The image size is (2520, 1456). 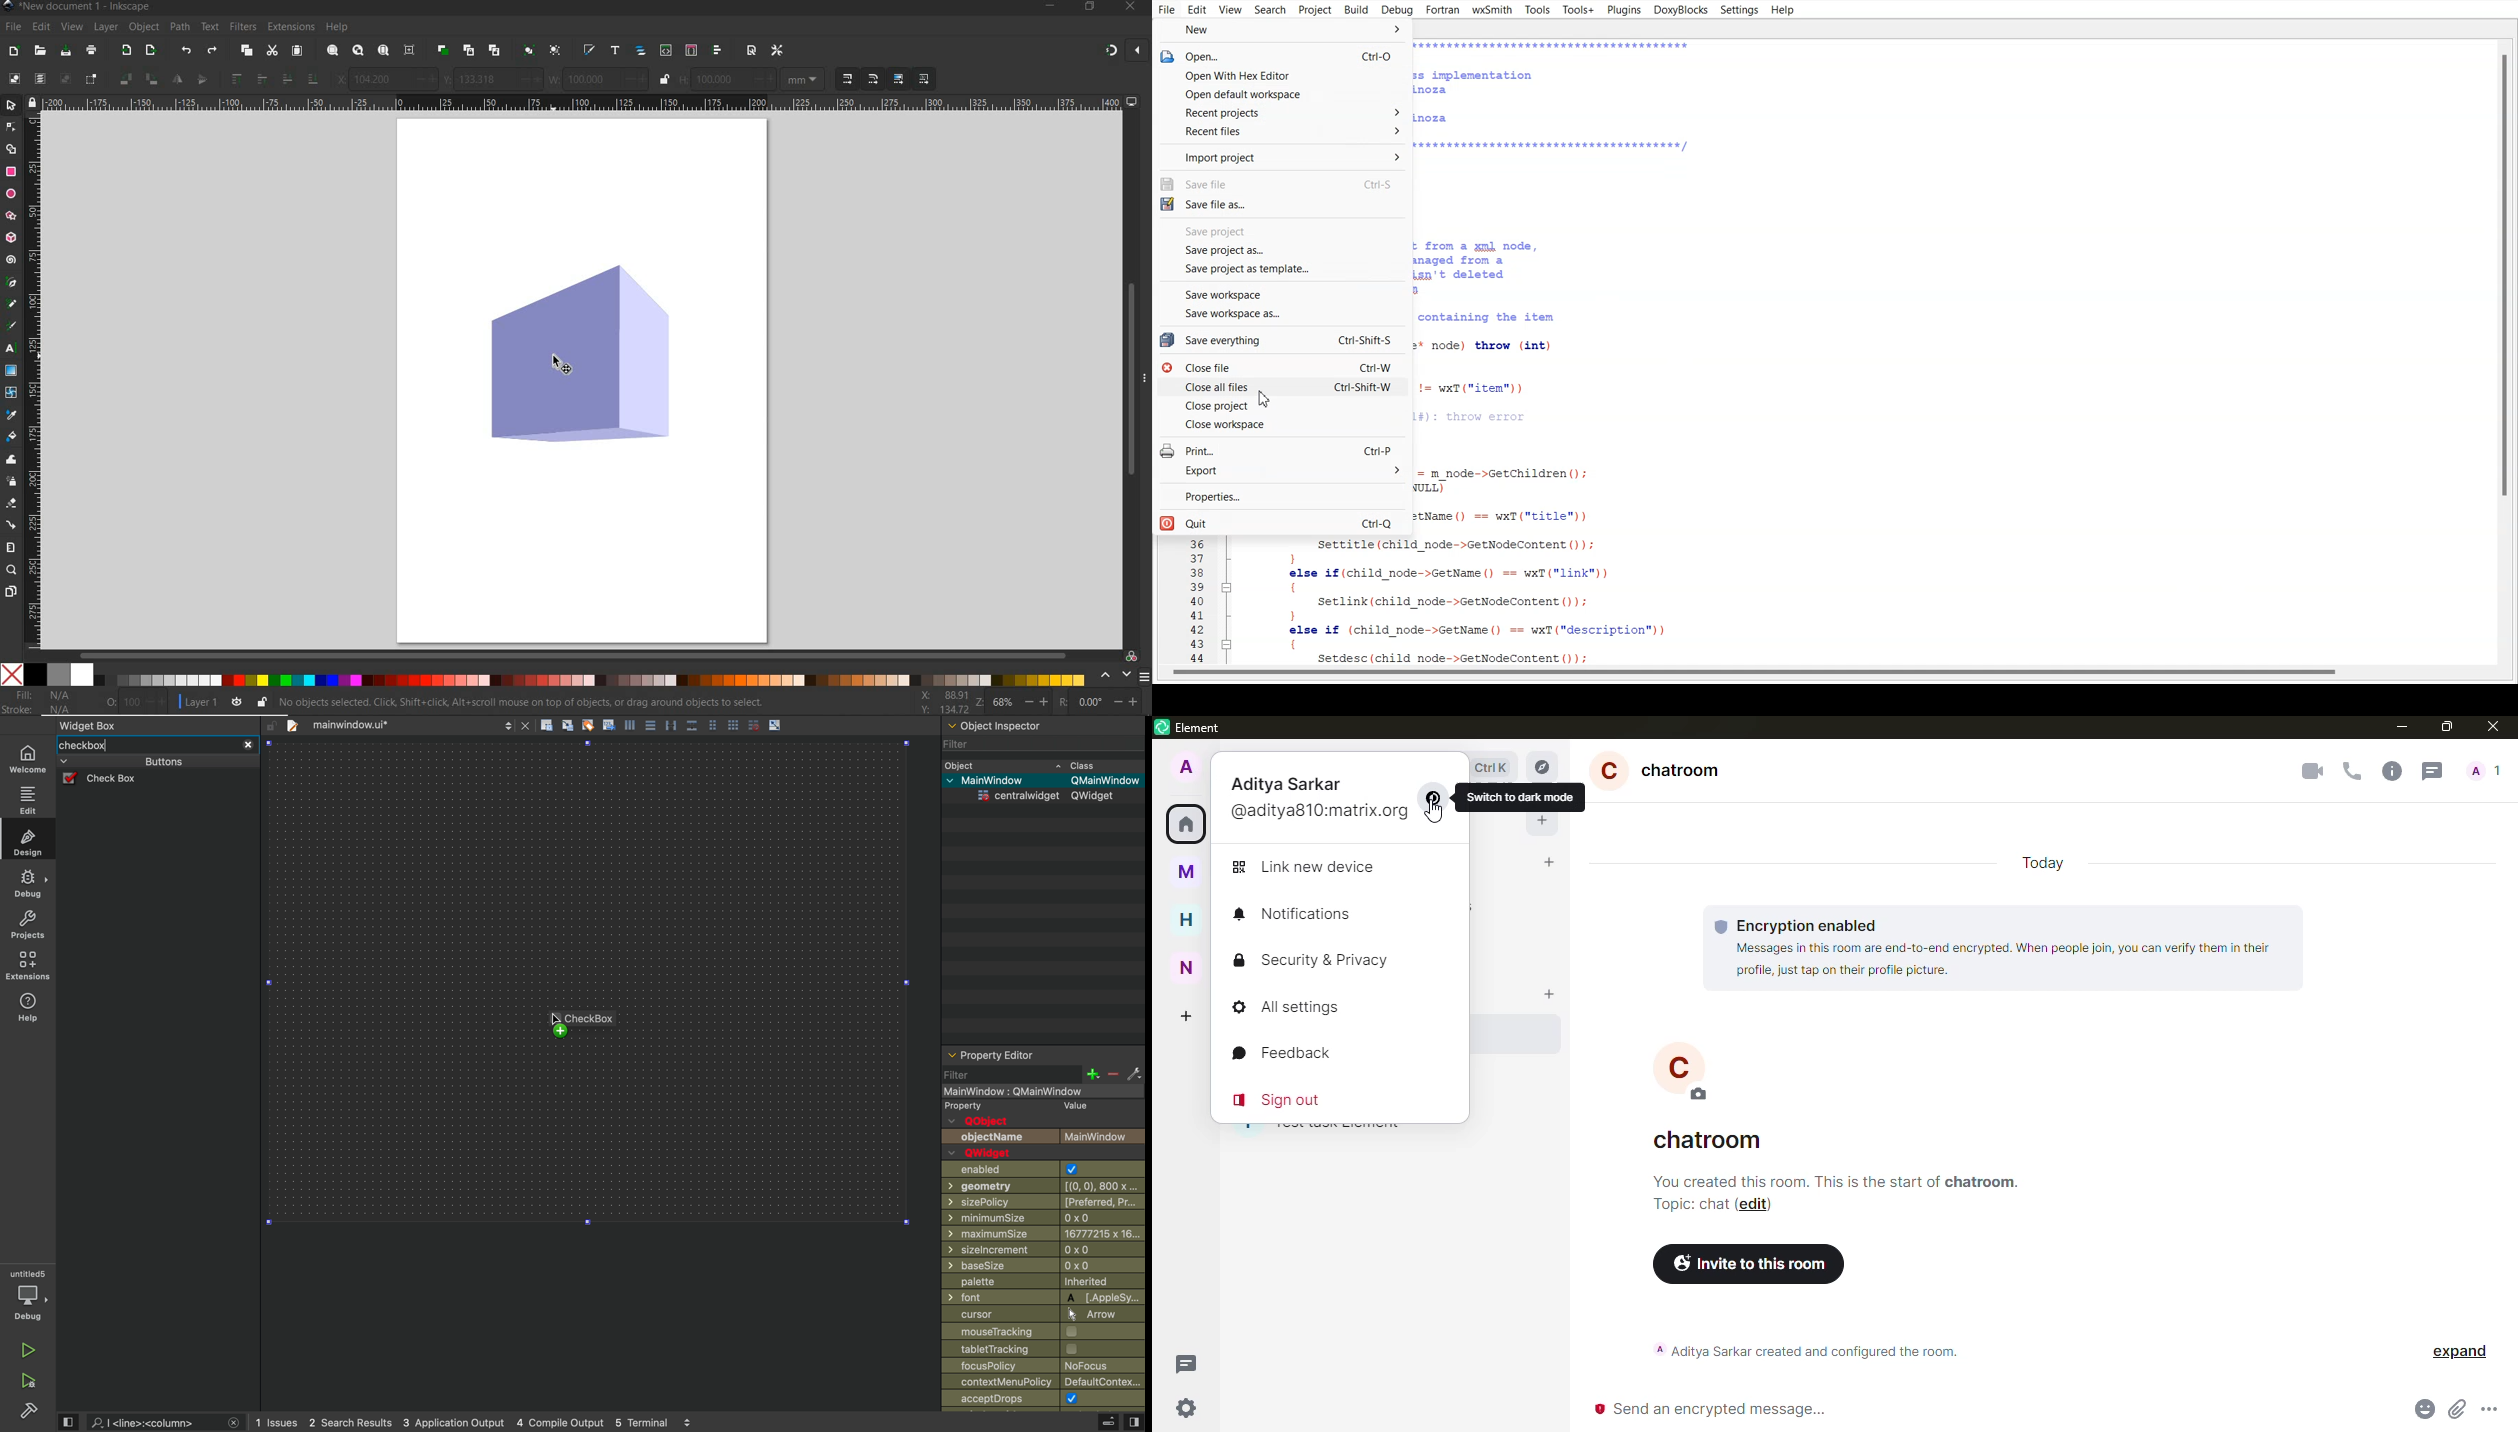 What do you see at coordinates (1286, 1052) in the screenshot?
I see `feedback` at bounding box center [1286, 1052].